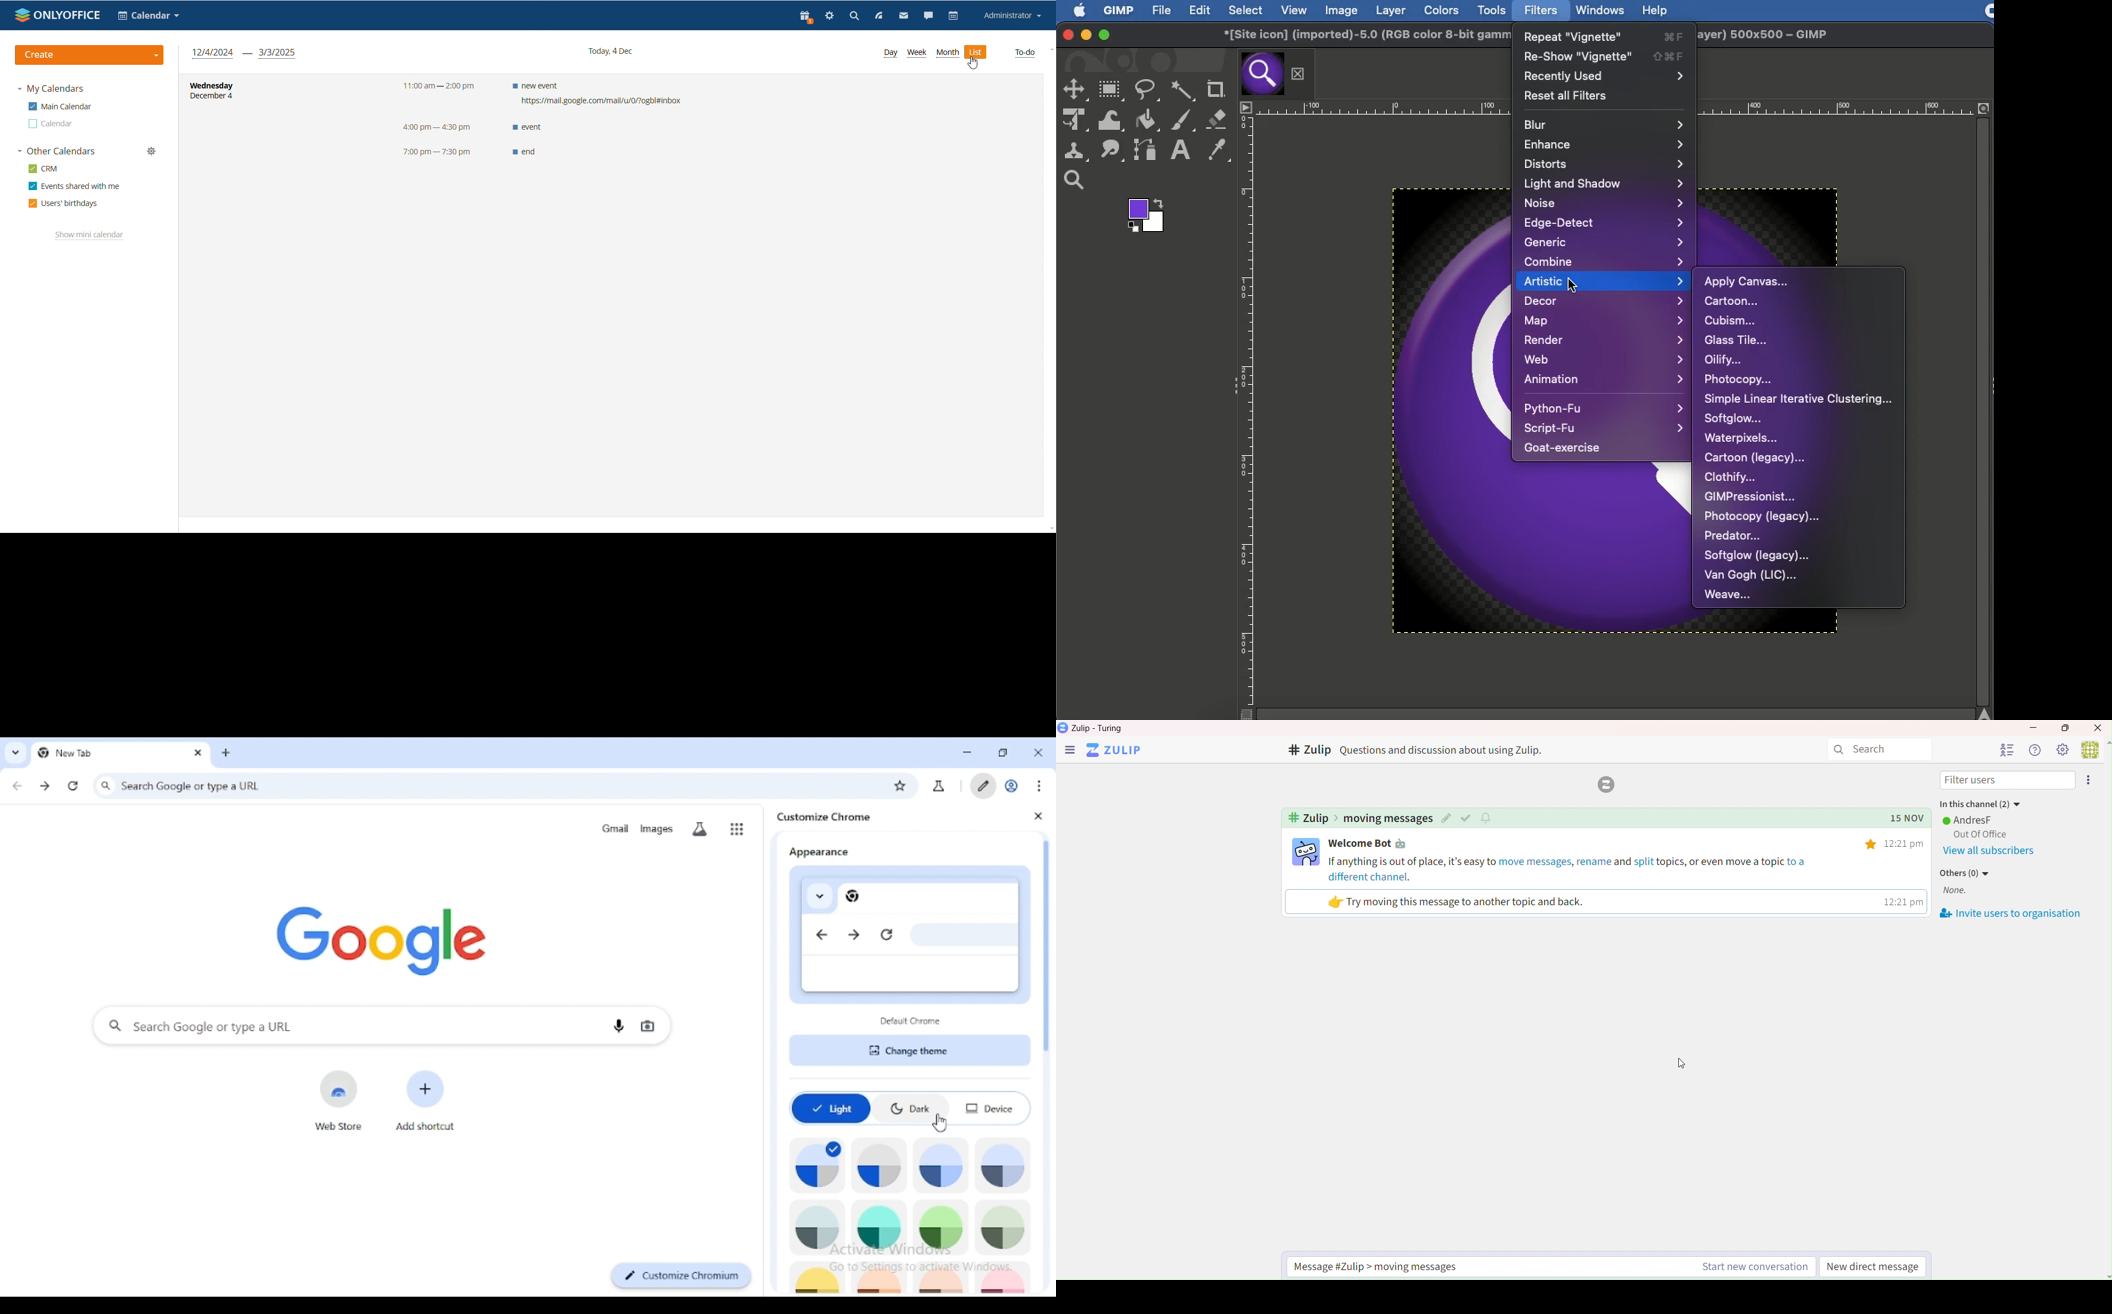 The height and width of the screenshot is (1316, 2128). I want to click on vertical scroll bar, so click(1048, 944).